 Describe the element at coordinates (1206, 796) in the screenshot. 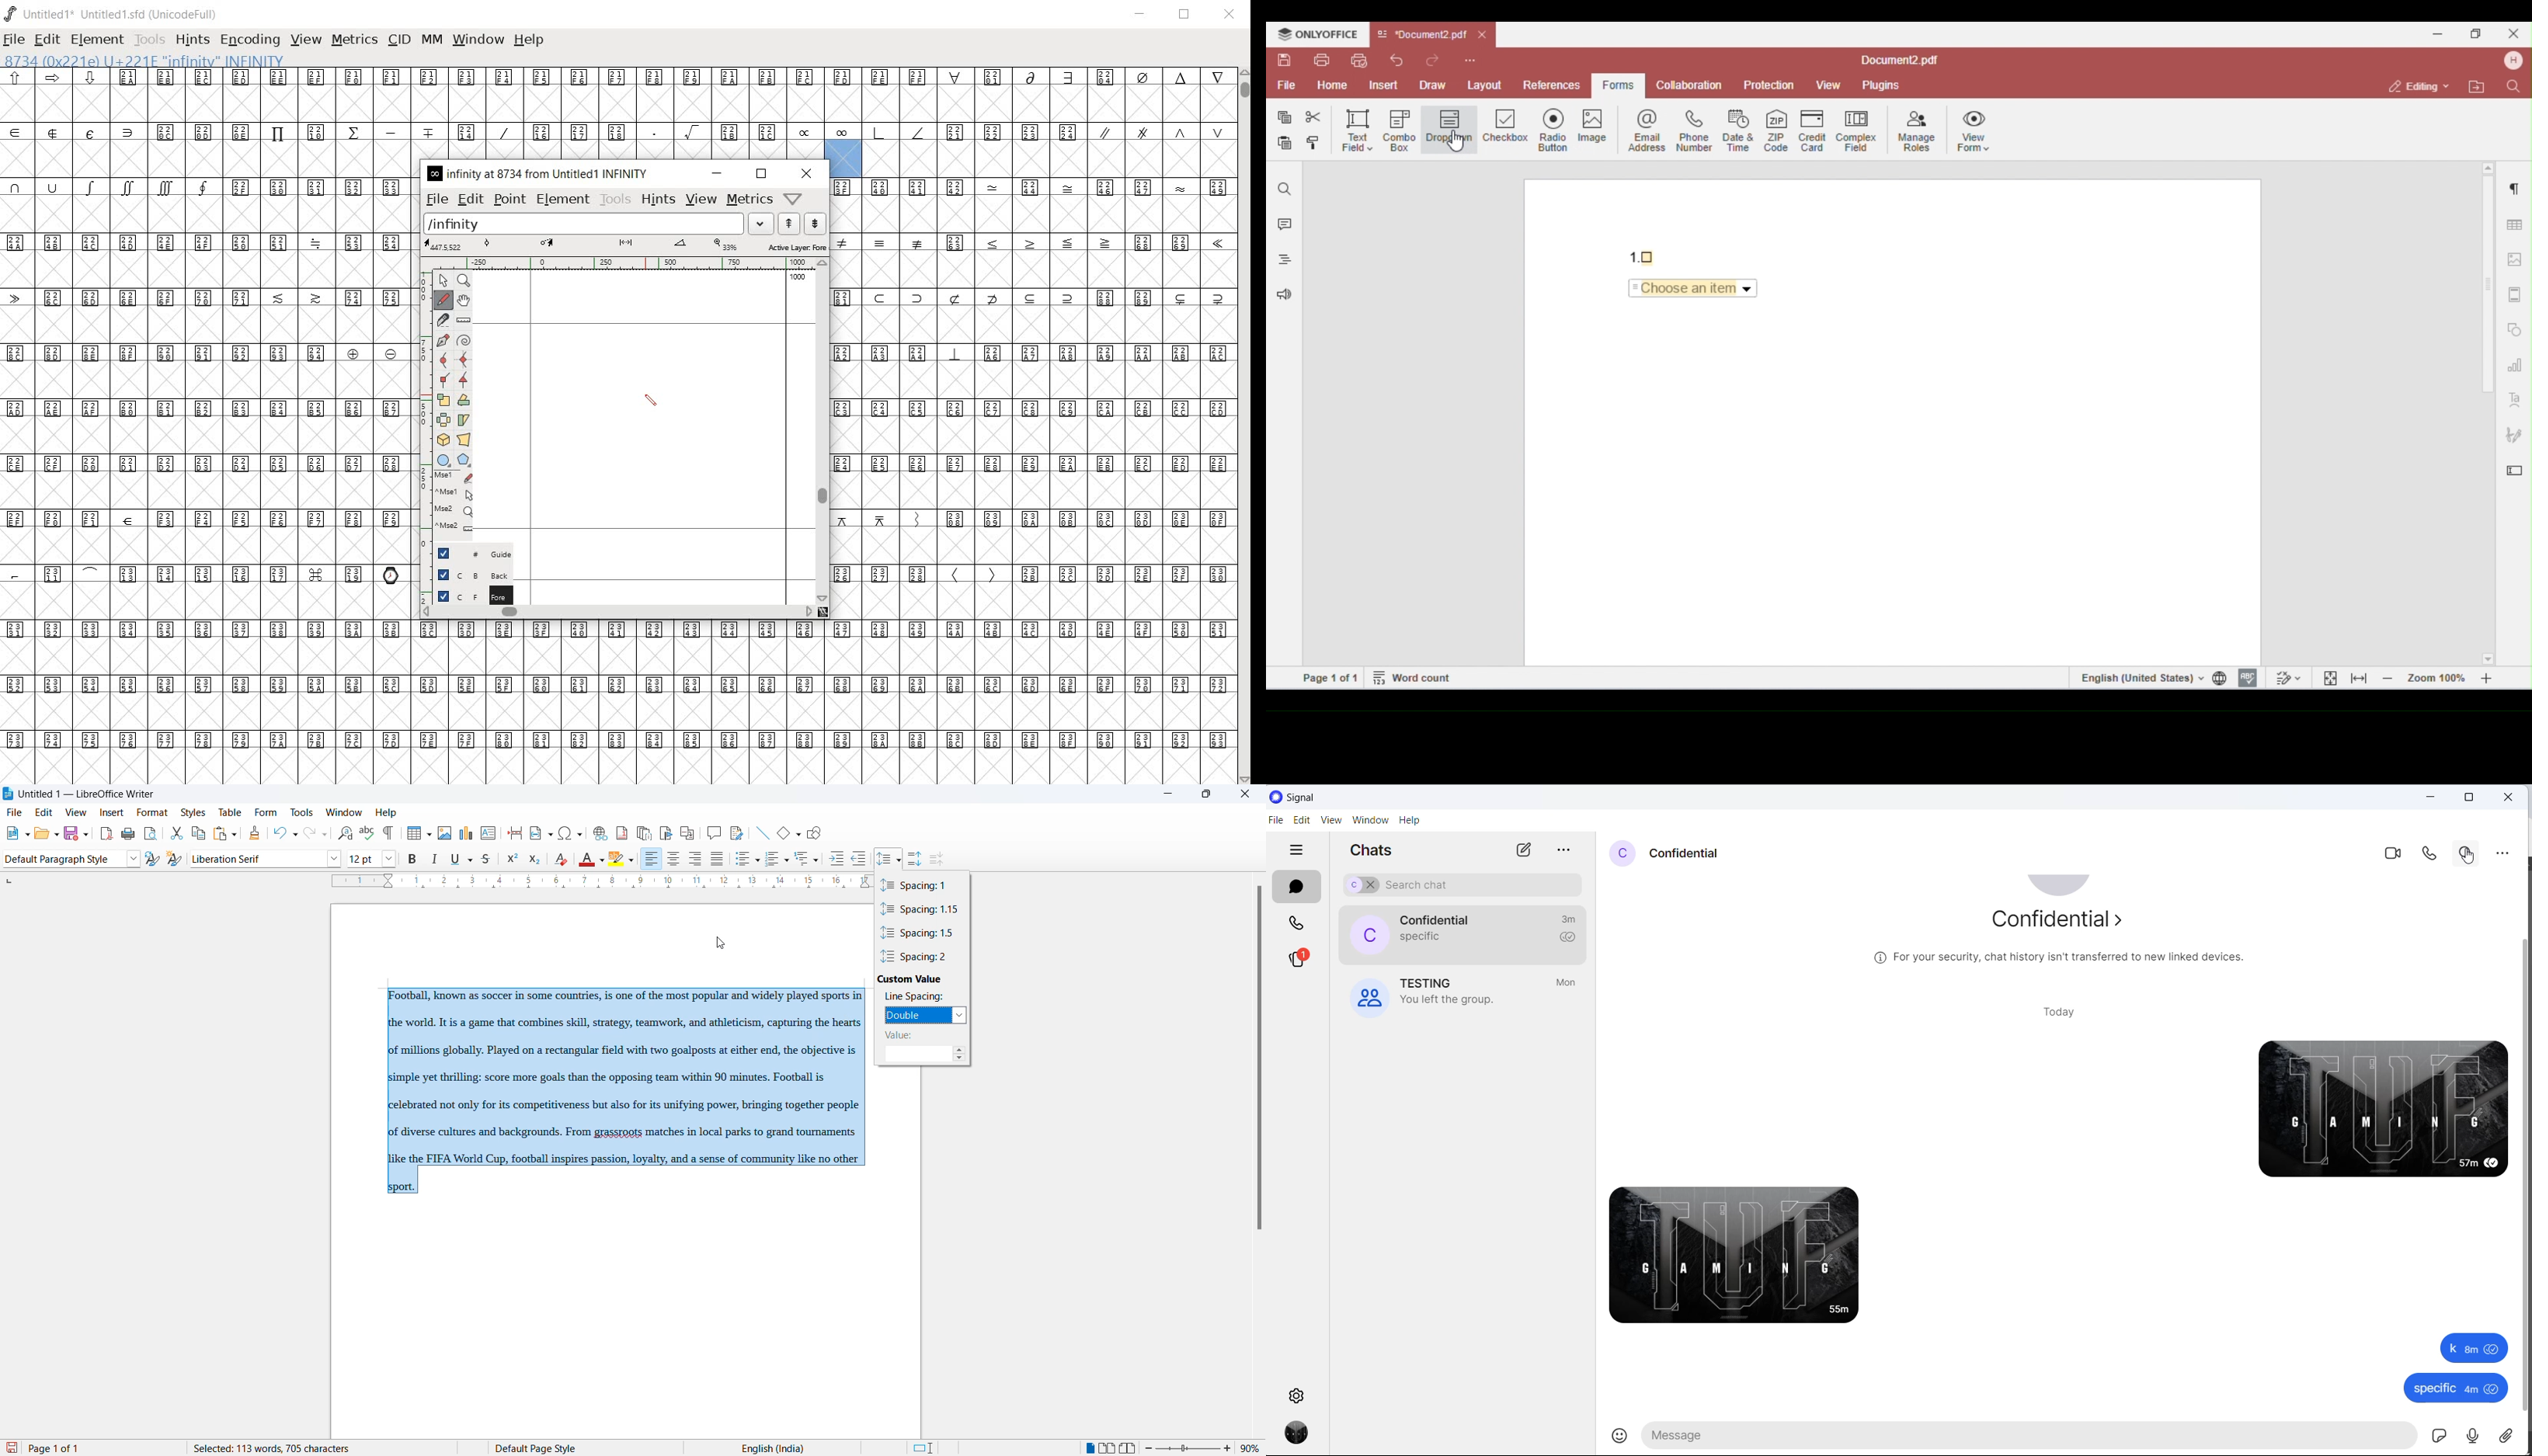

I see `maximize` at that location.